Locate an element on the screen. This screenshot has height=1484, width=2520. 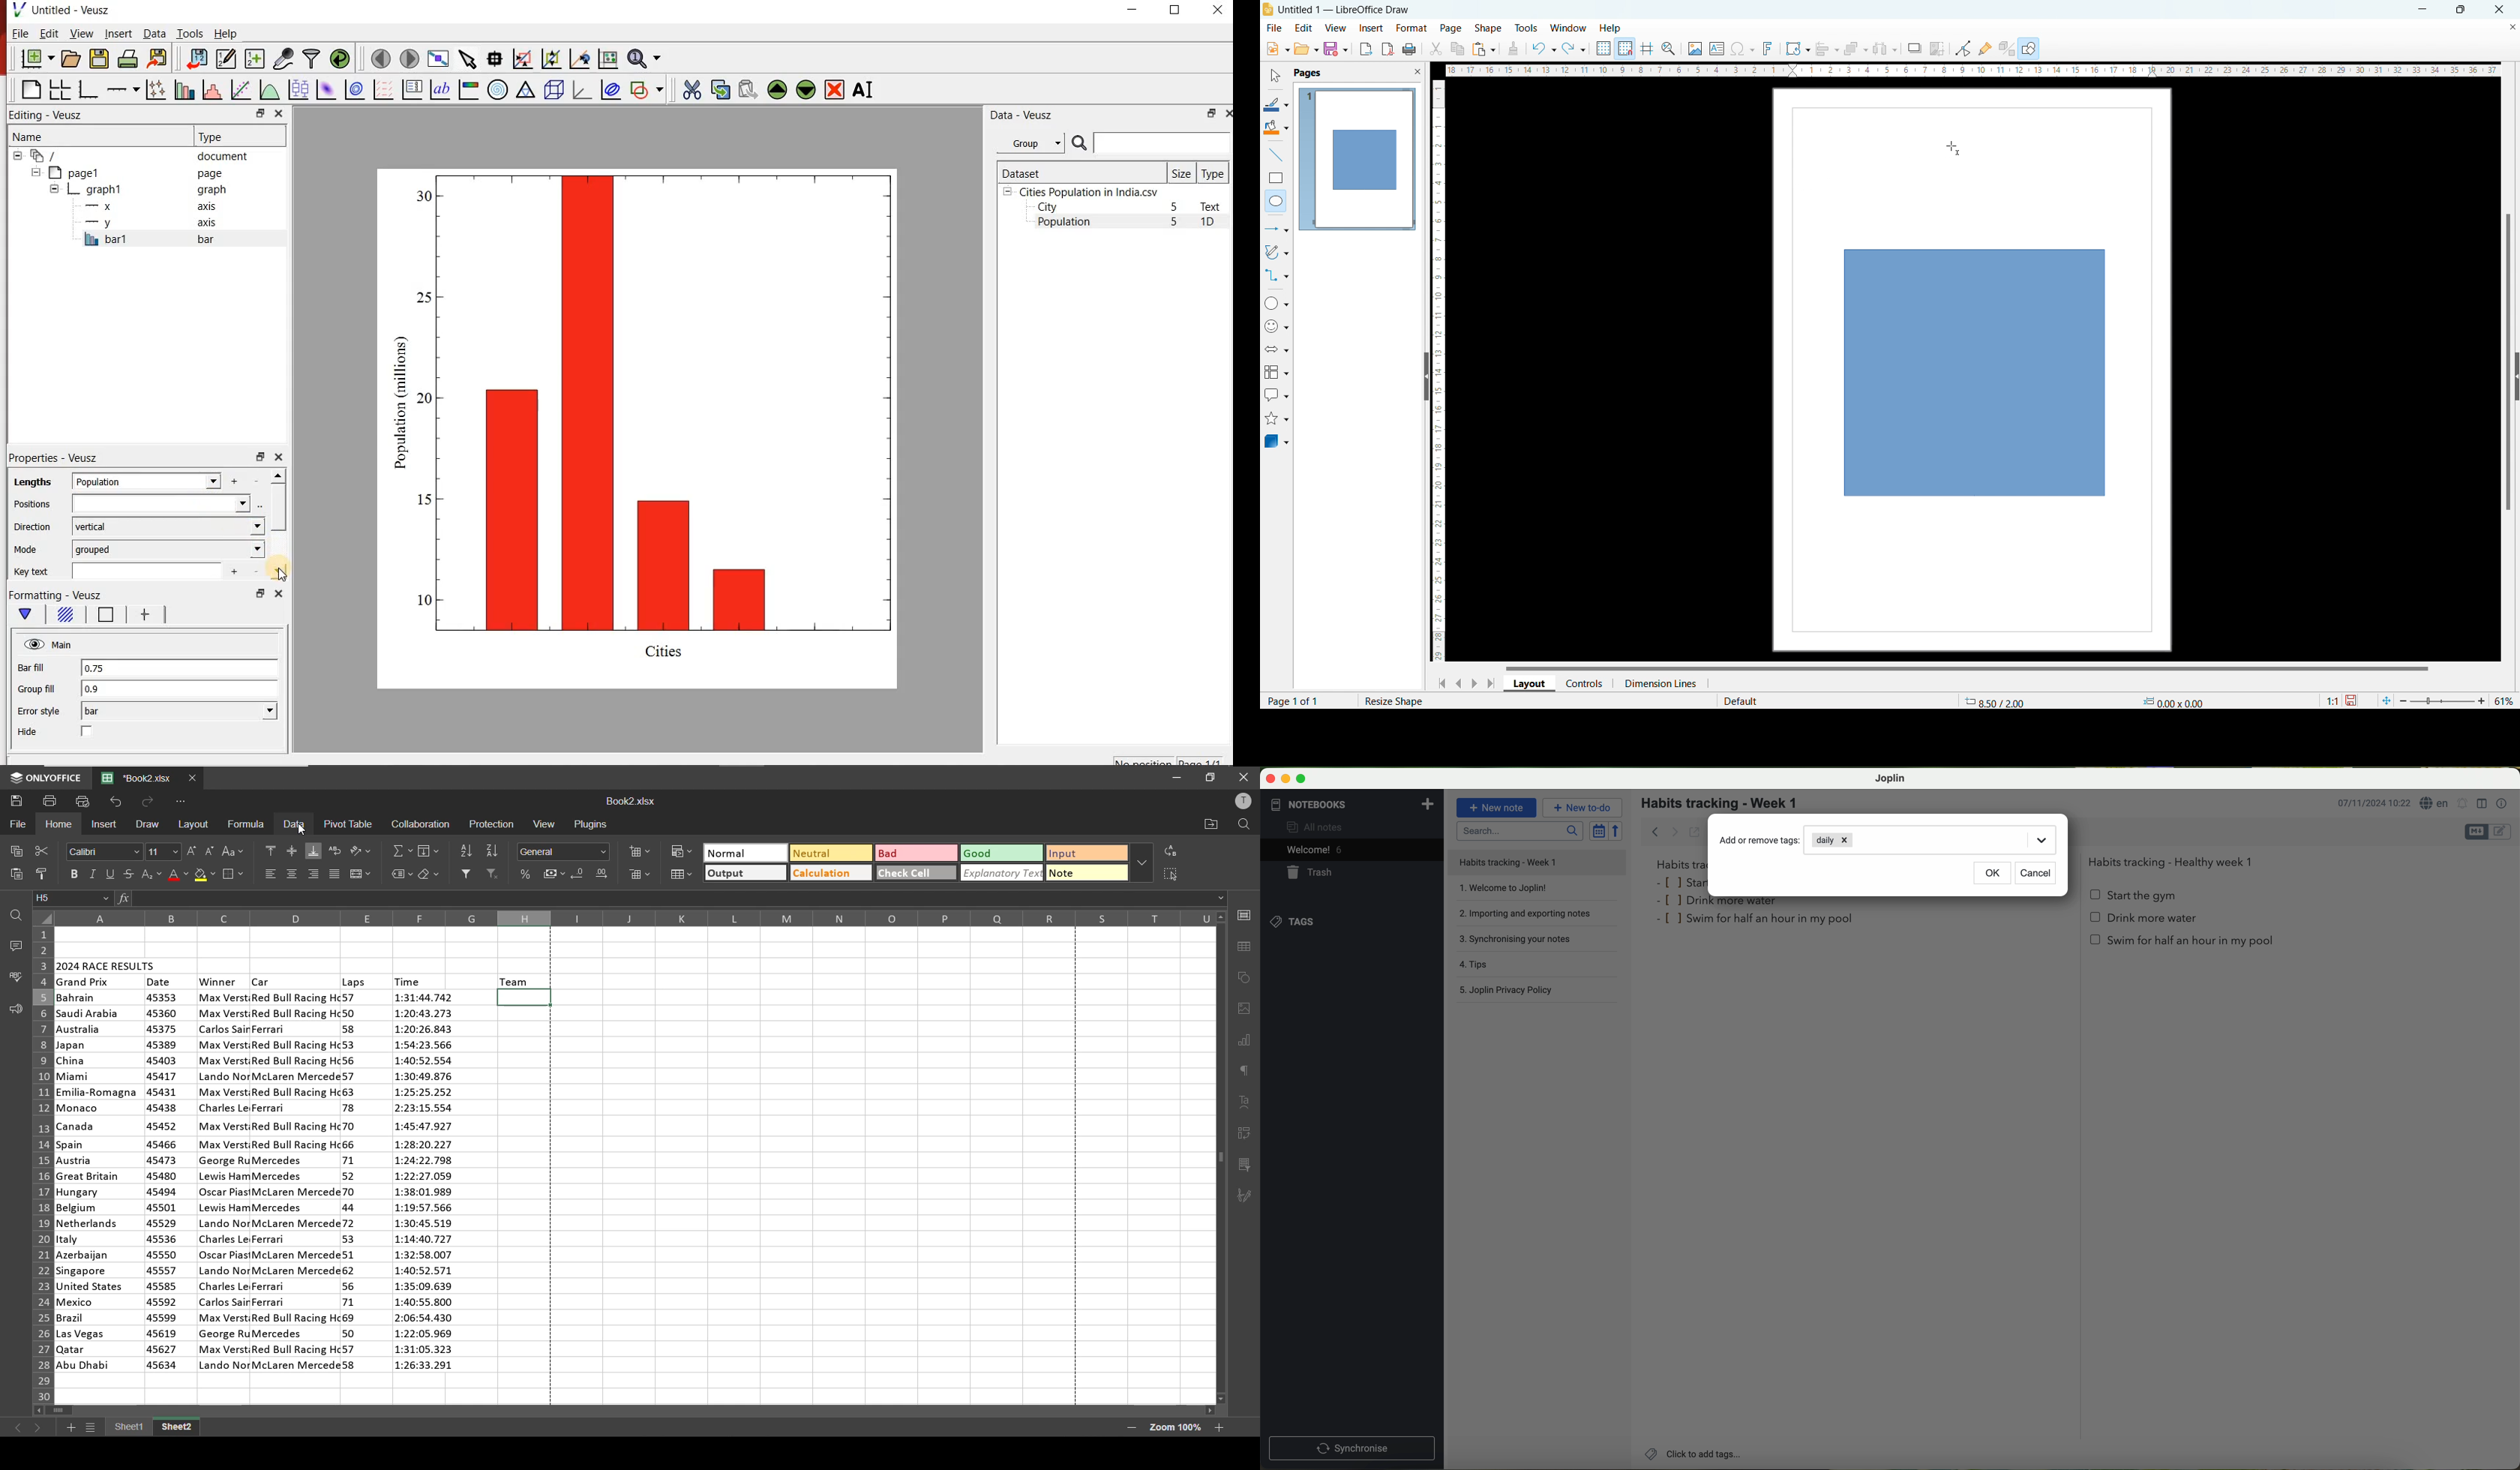
Joplin is located at coordinates (1889, 778).